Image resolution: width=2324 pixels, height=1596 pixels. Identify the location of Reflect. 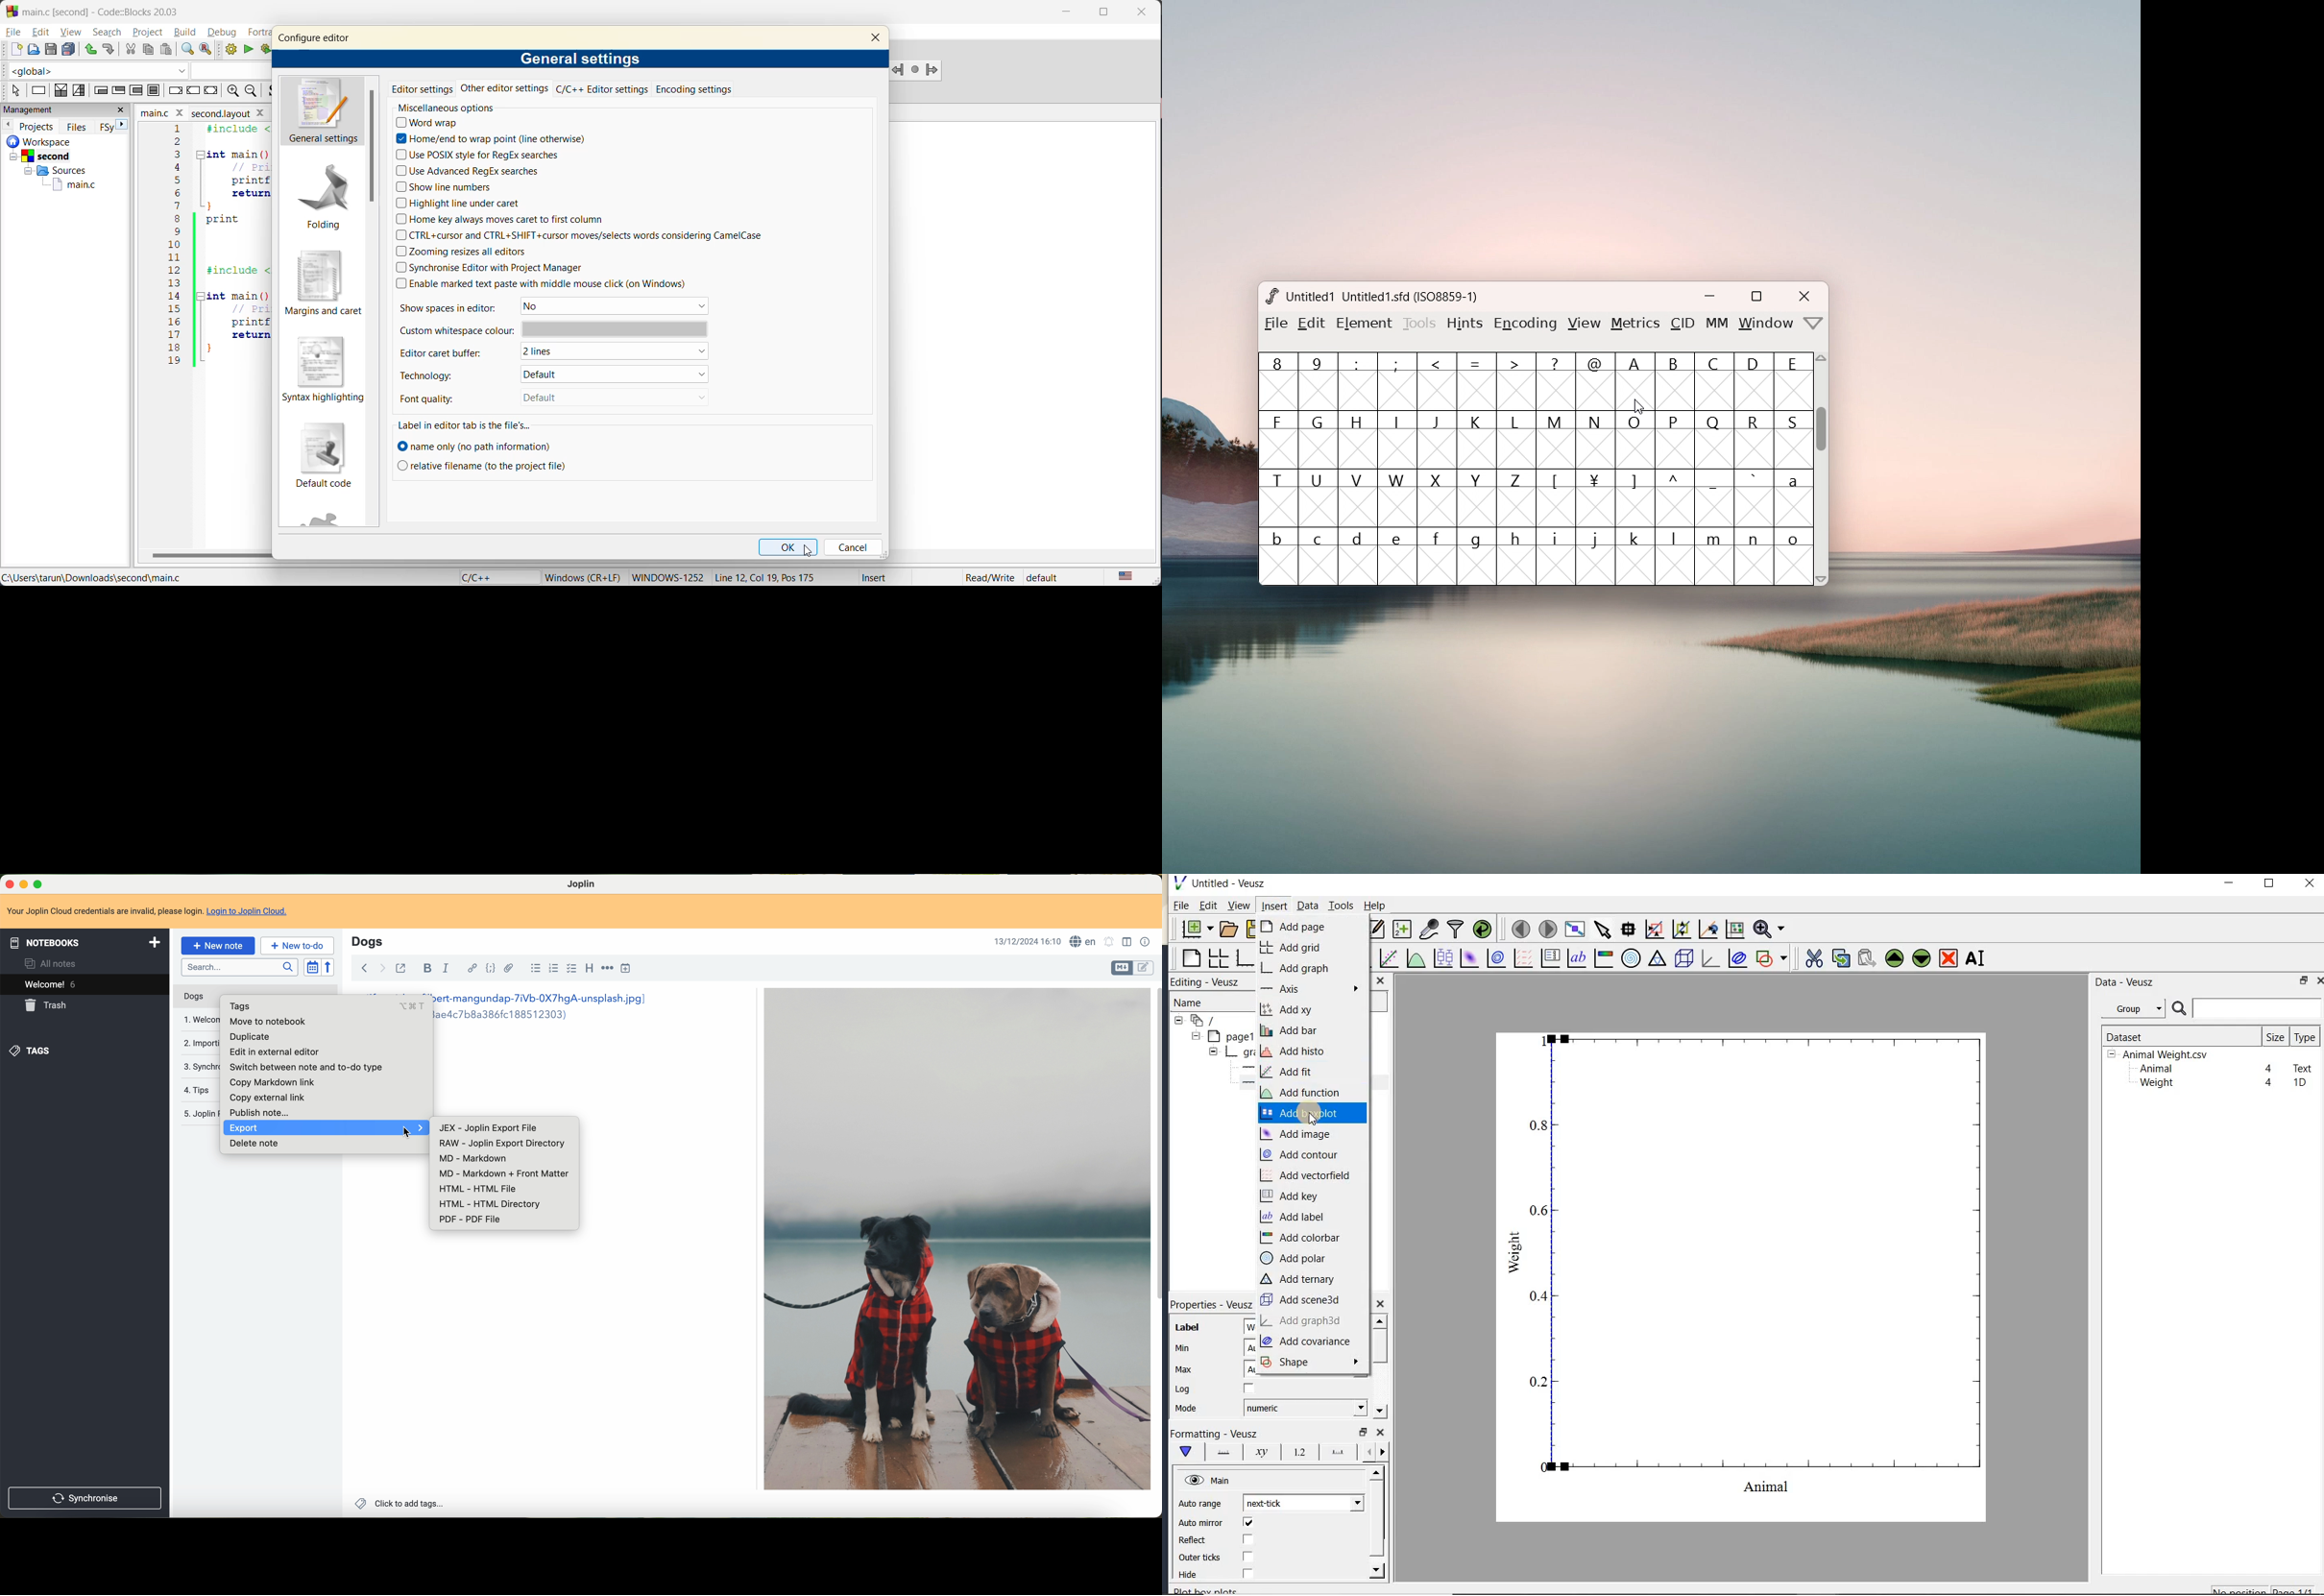
(1199, 1541).